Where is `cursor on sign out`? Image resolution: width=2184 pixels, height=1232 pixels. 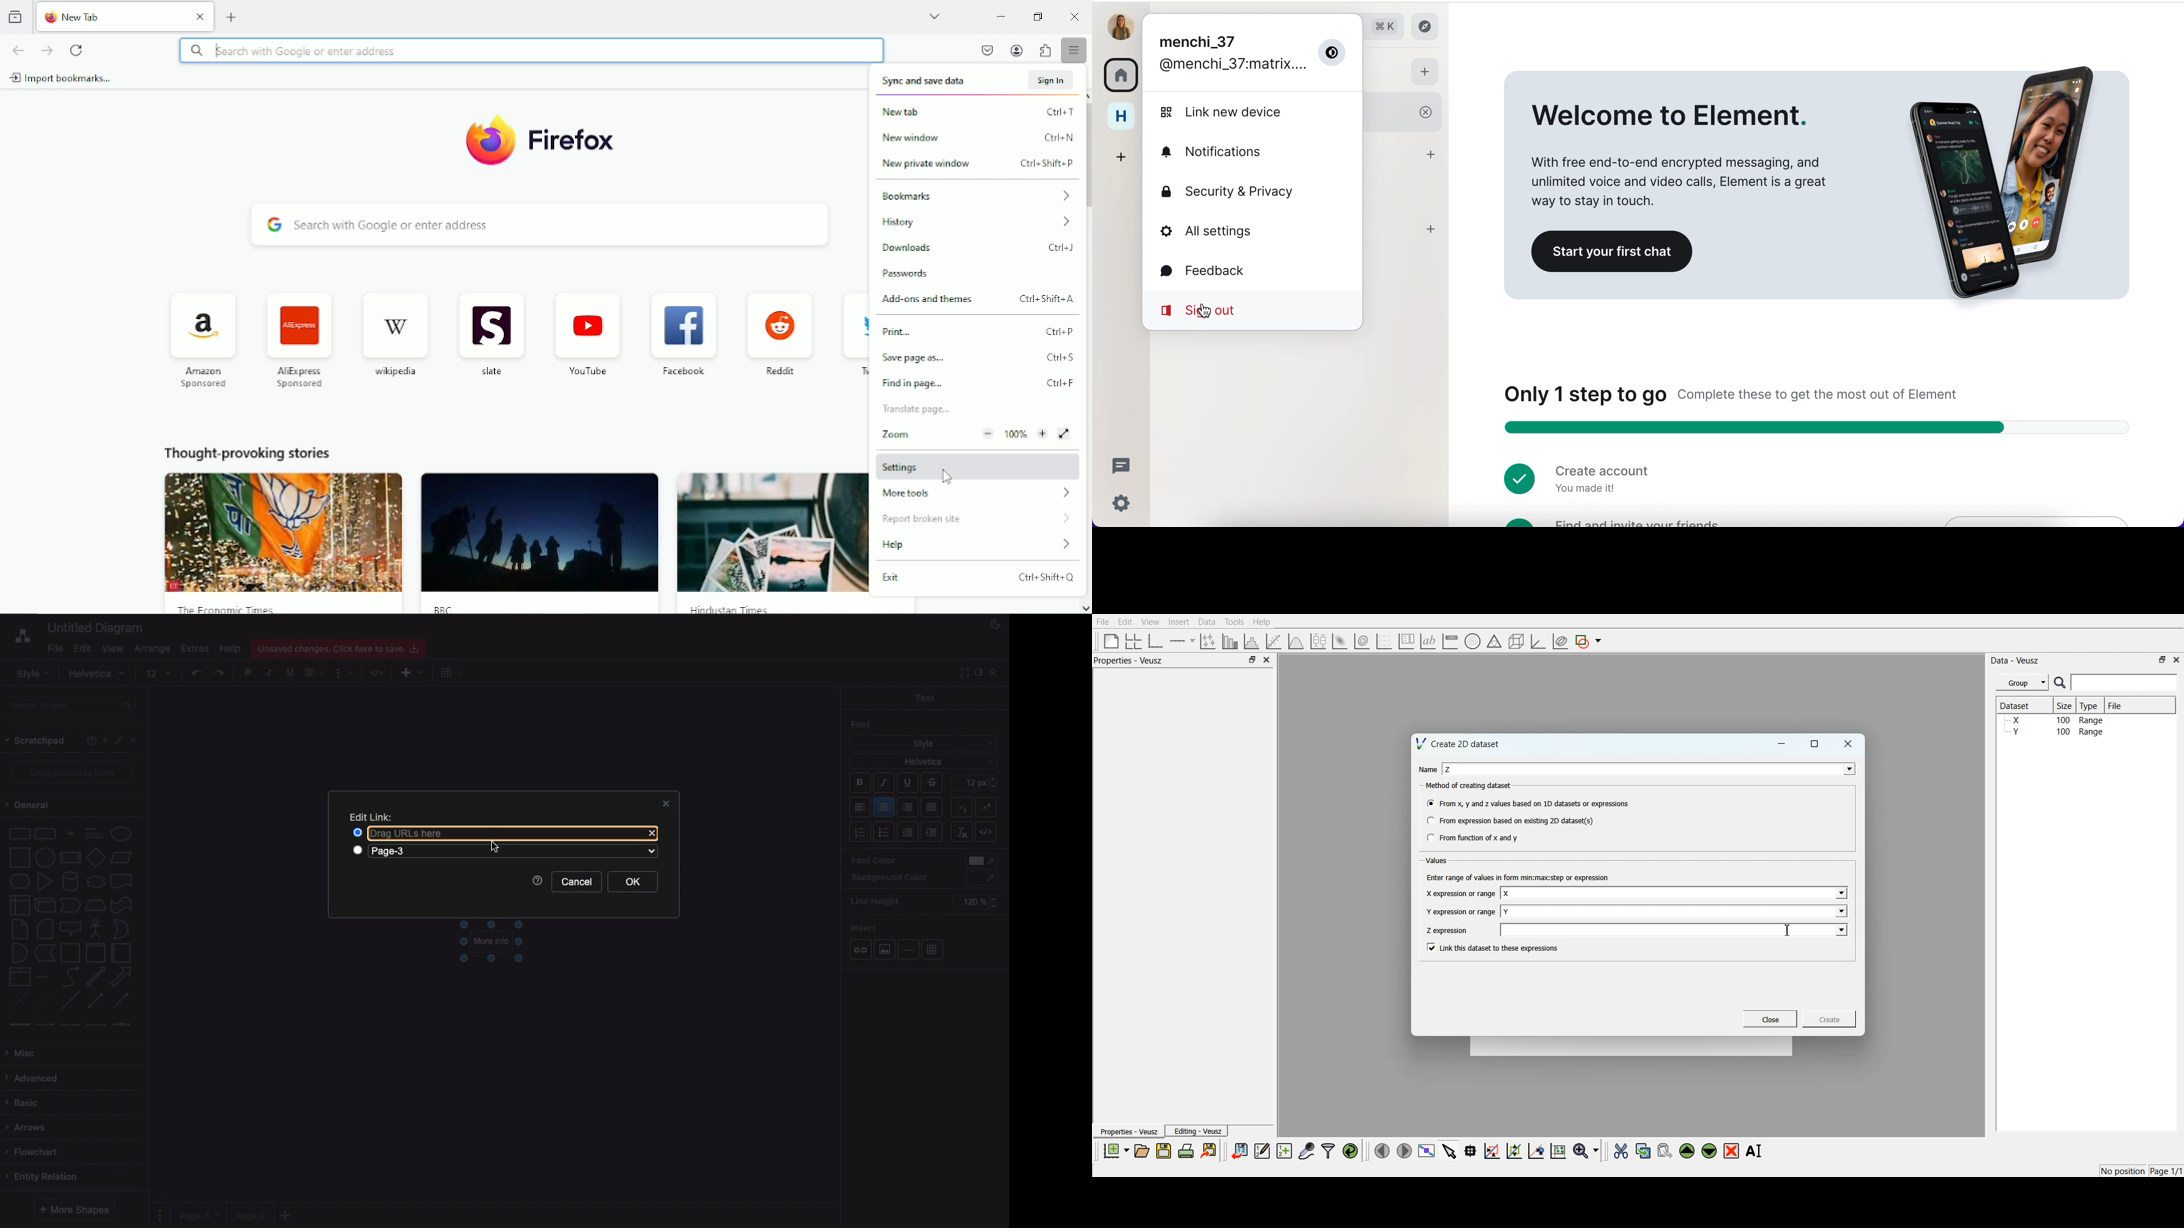 cursor on sign out is located at coordinates (1206, 313).